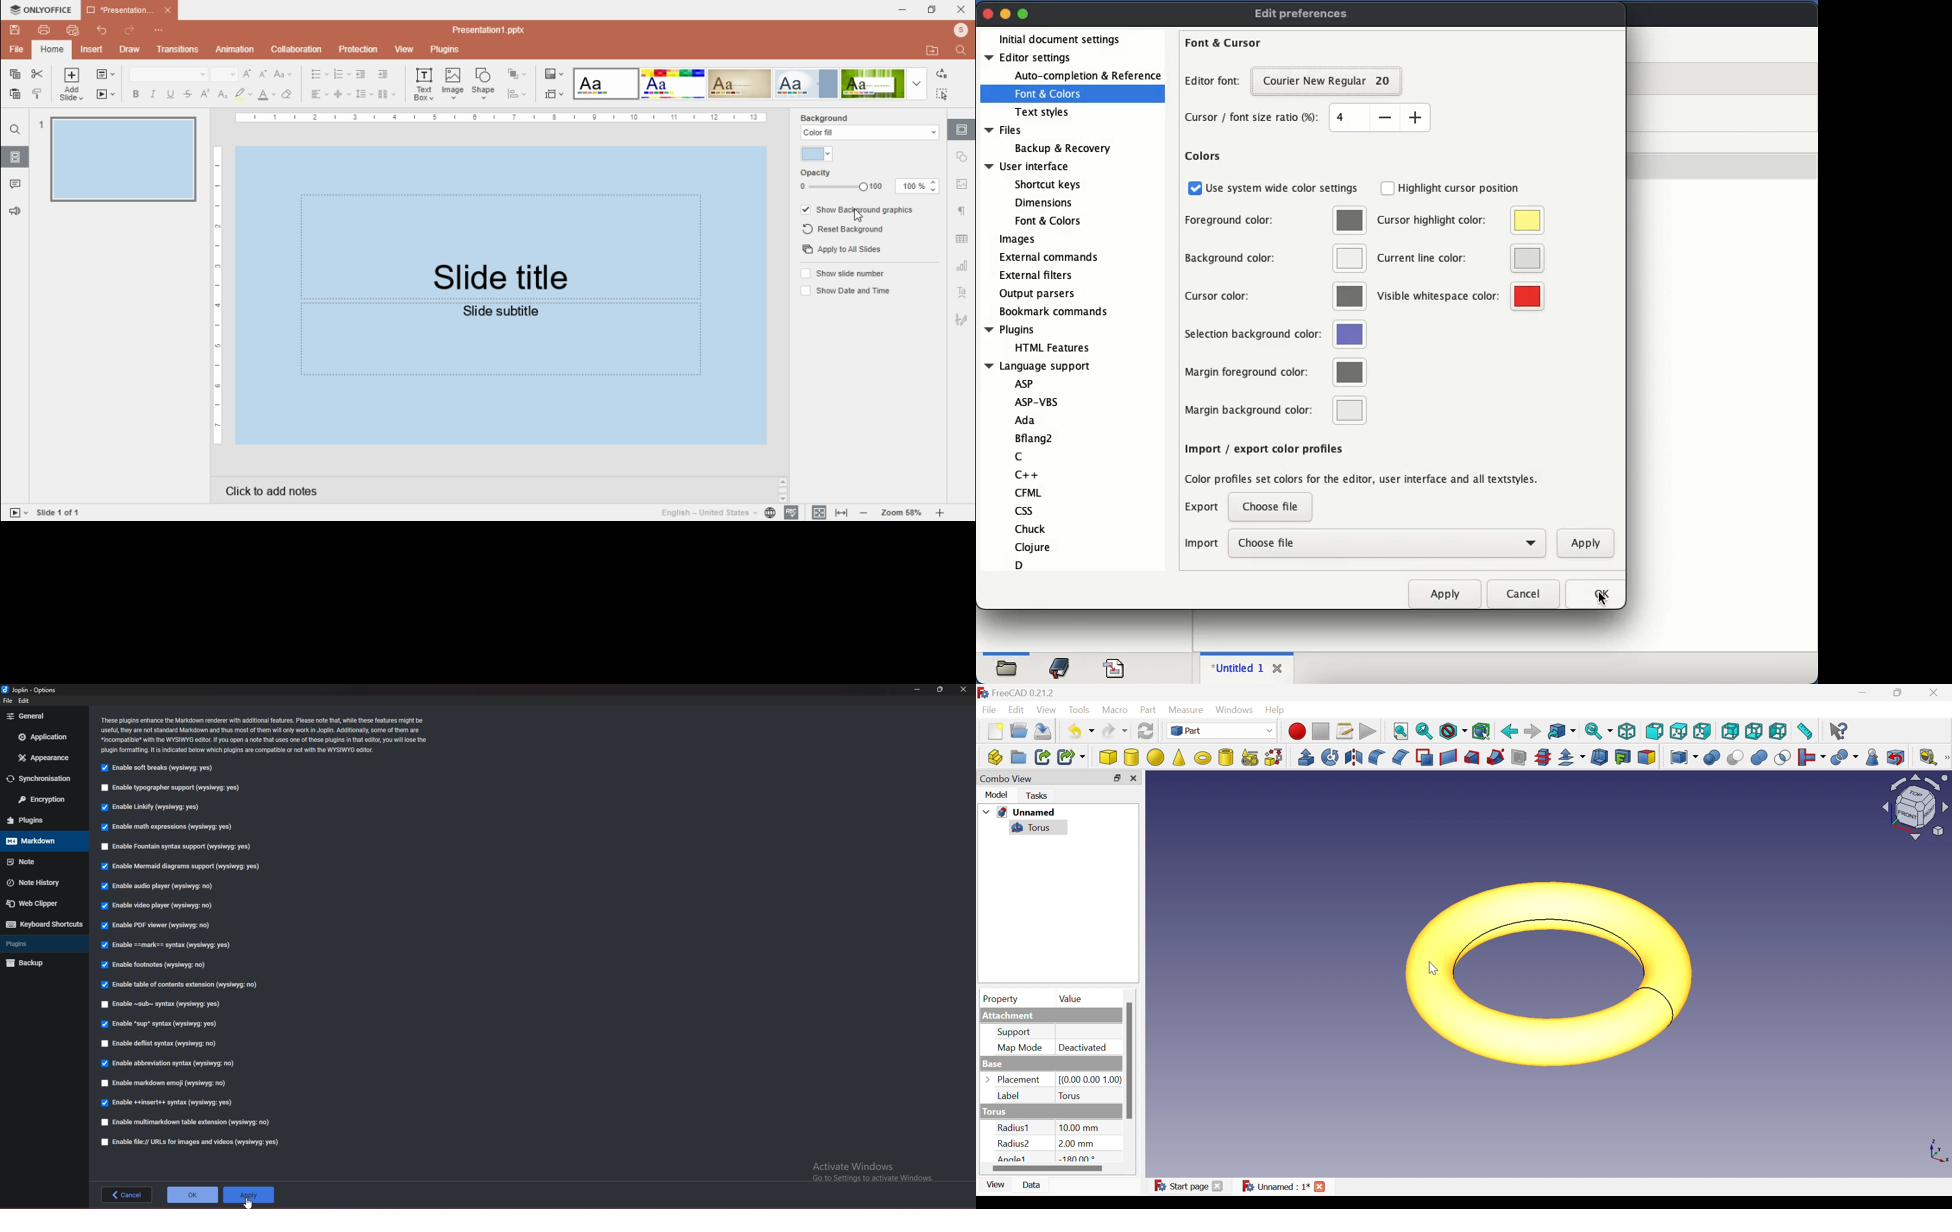  Describe the element at coordinates (40, 883) in the screenshot. I see `note history` at that location.